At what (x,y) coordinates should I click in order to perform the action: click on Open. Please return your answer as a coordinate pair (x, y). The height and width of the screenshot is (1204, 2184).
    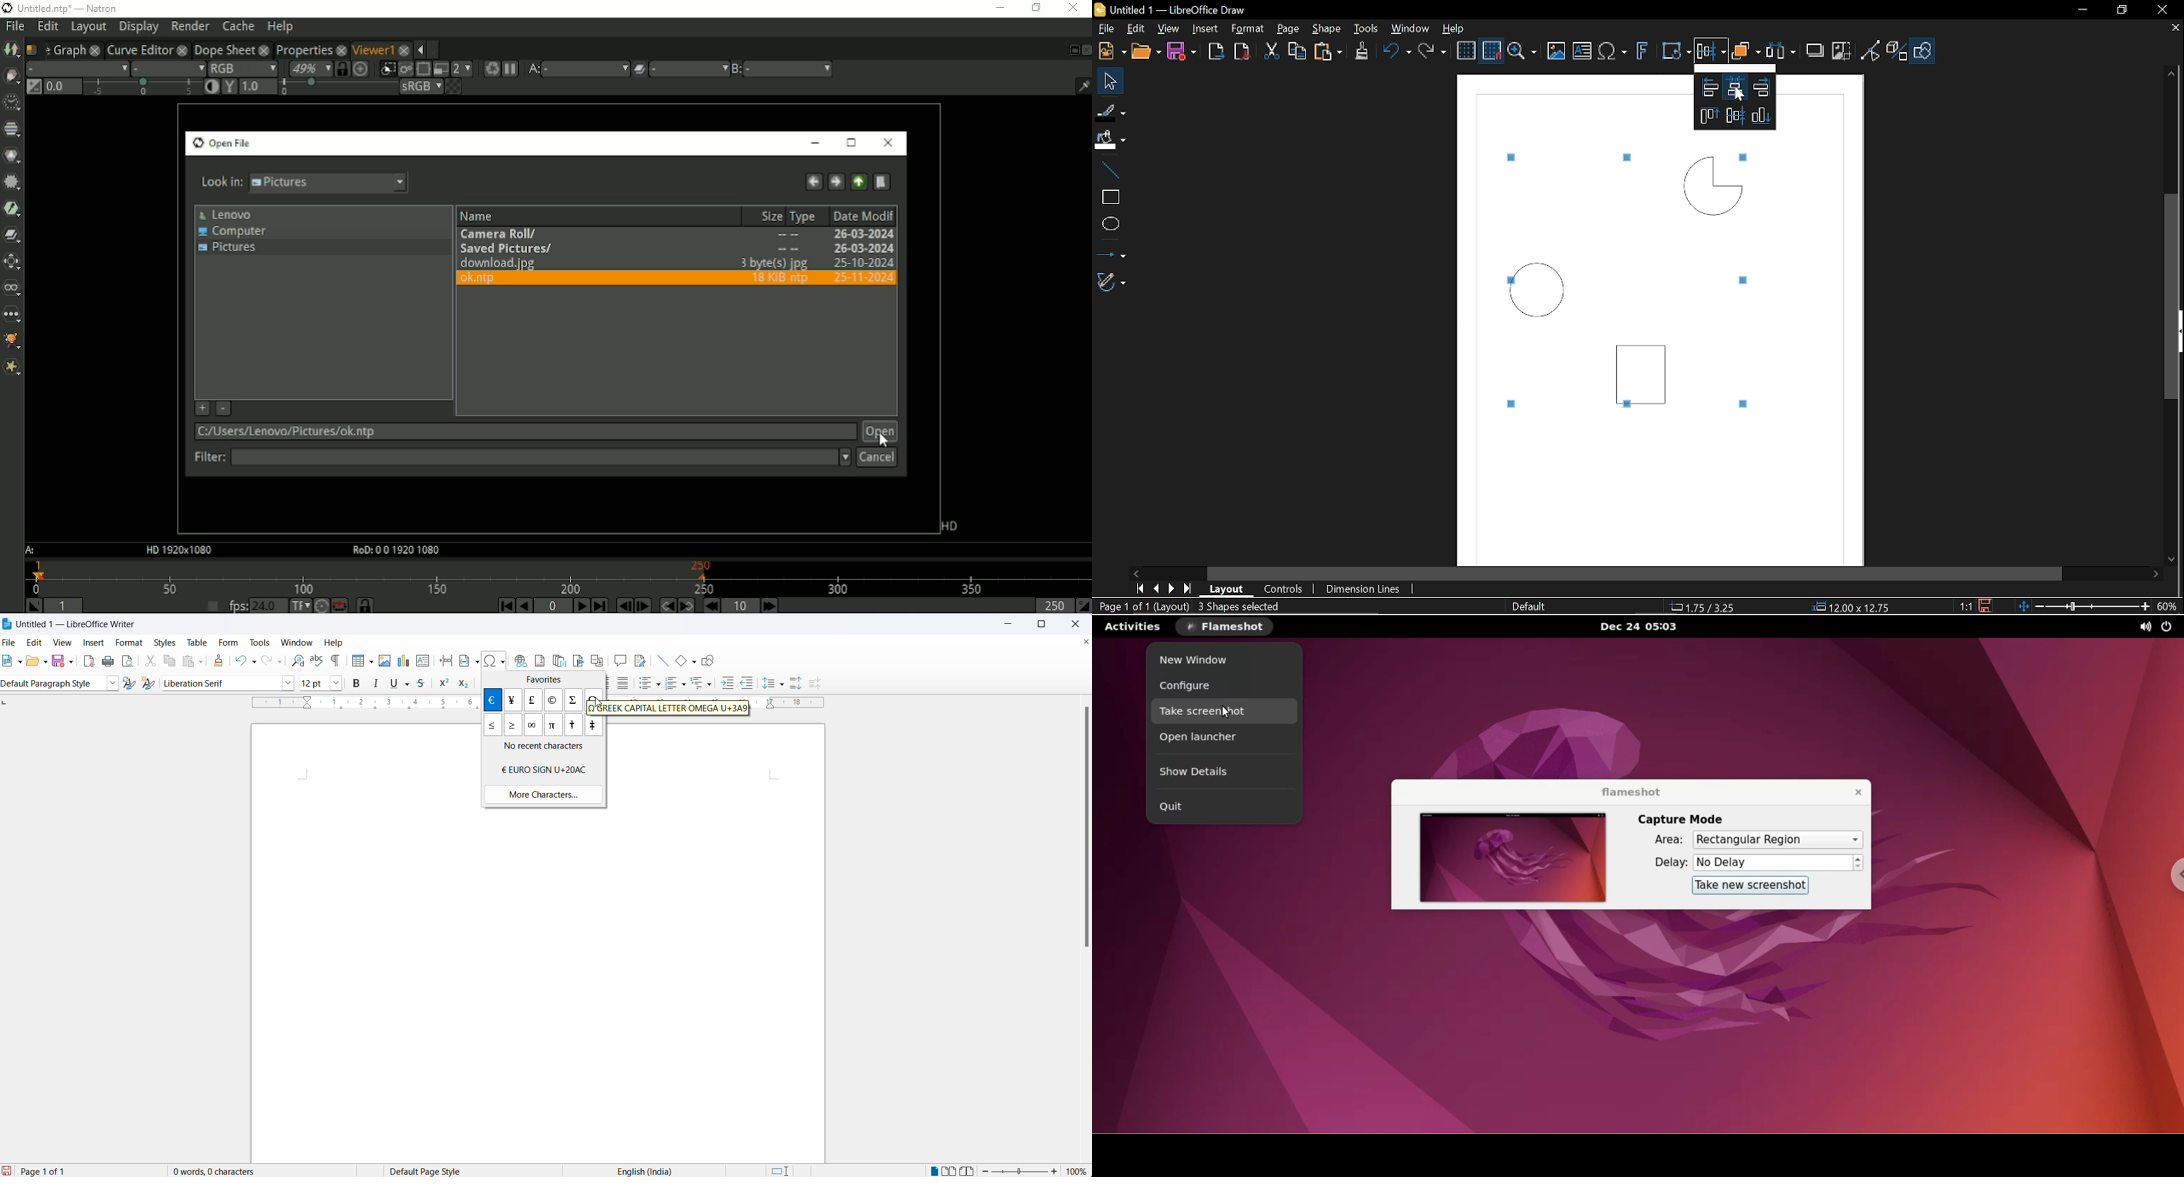
    Looking at the image, I should click on (1145, 52).